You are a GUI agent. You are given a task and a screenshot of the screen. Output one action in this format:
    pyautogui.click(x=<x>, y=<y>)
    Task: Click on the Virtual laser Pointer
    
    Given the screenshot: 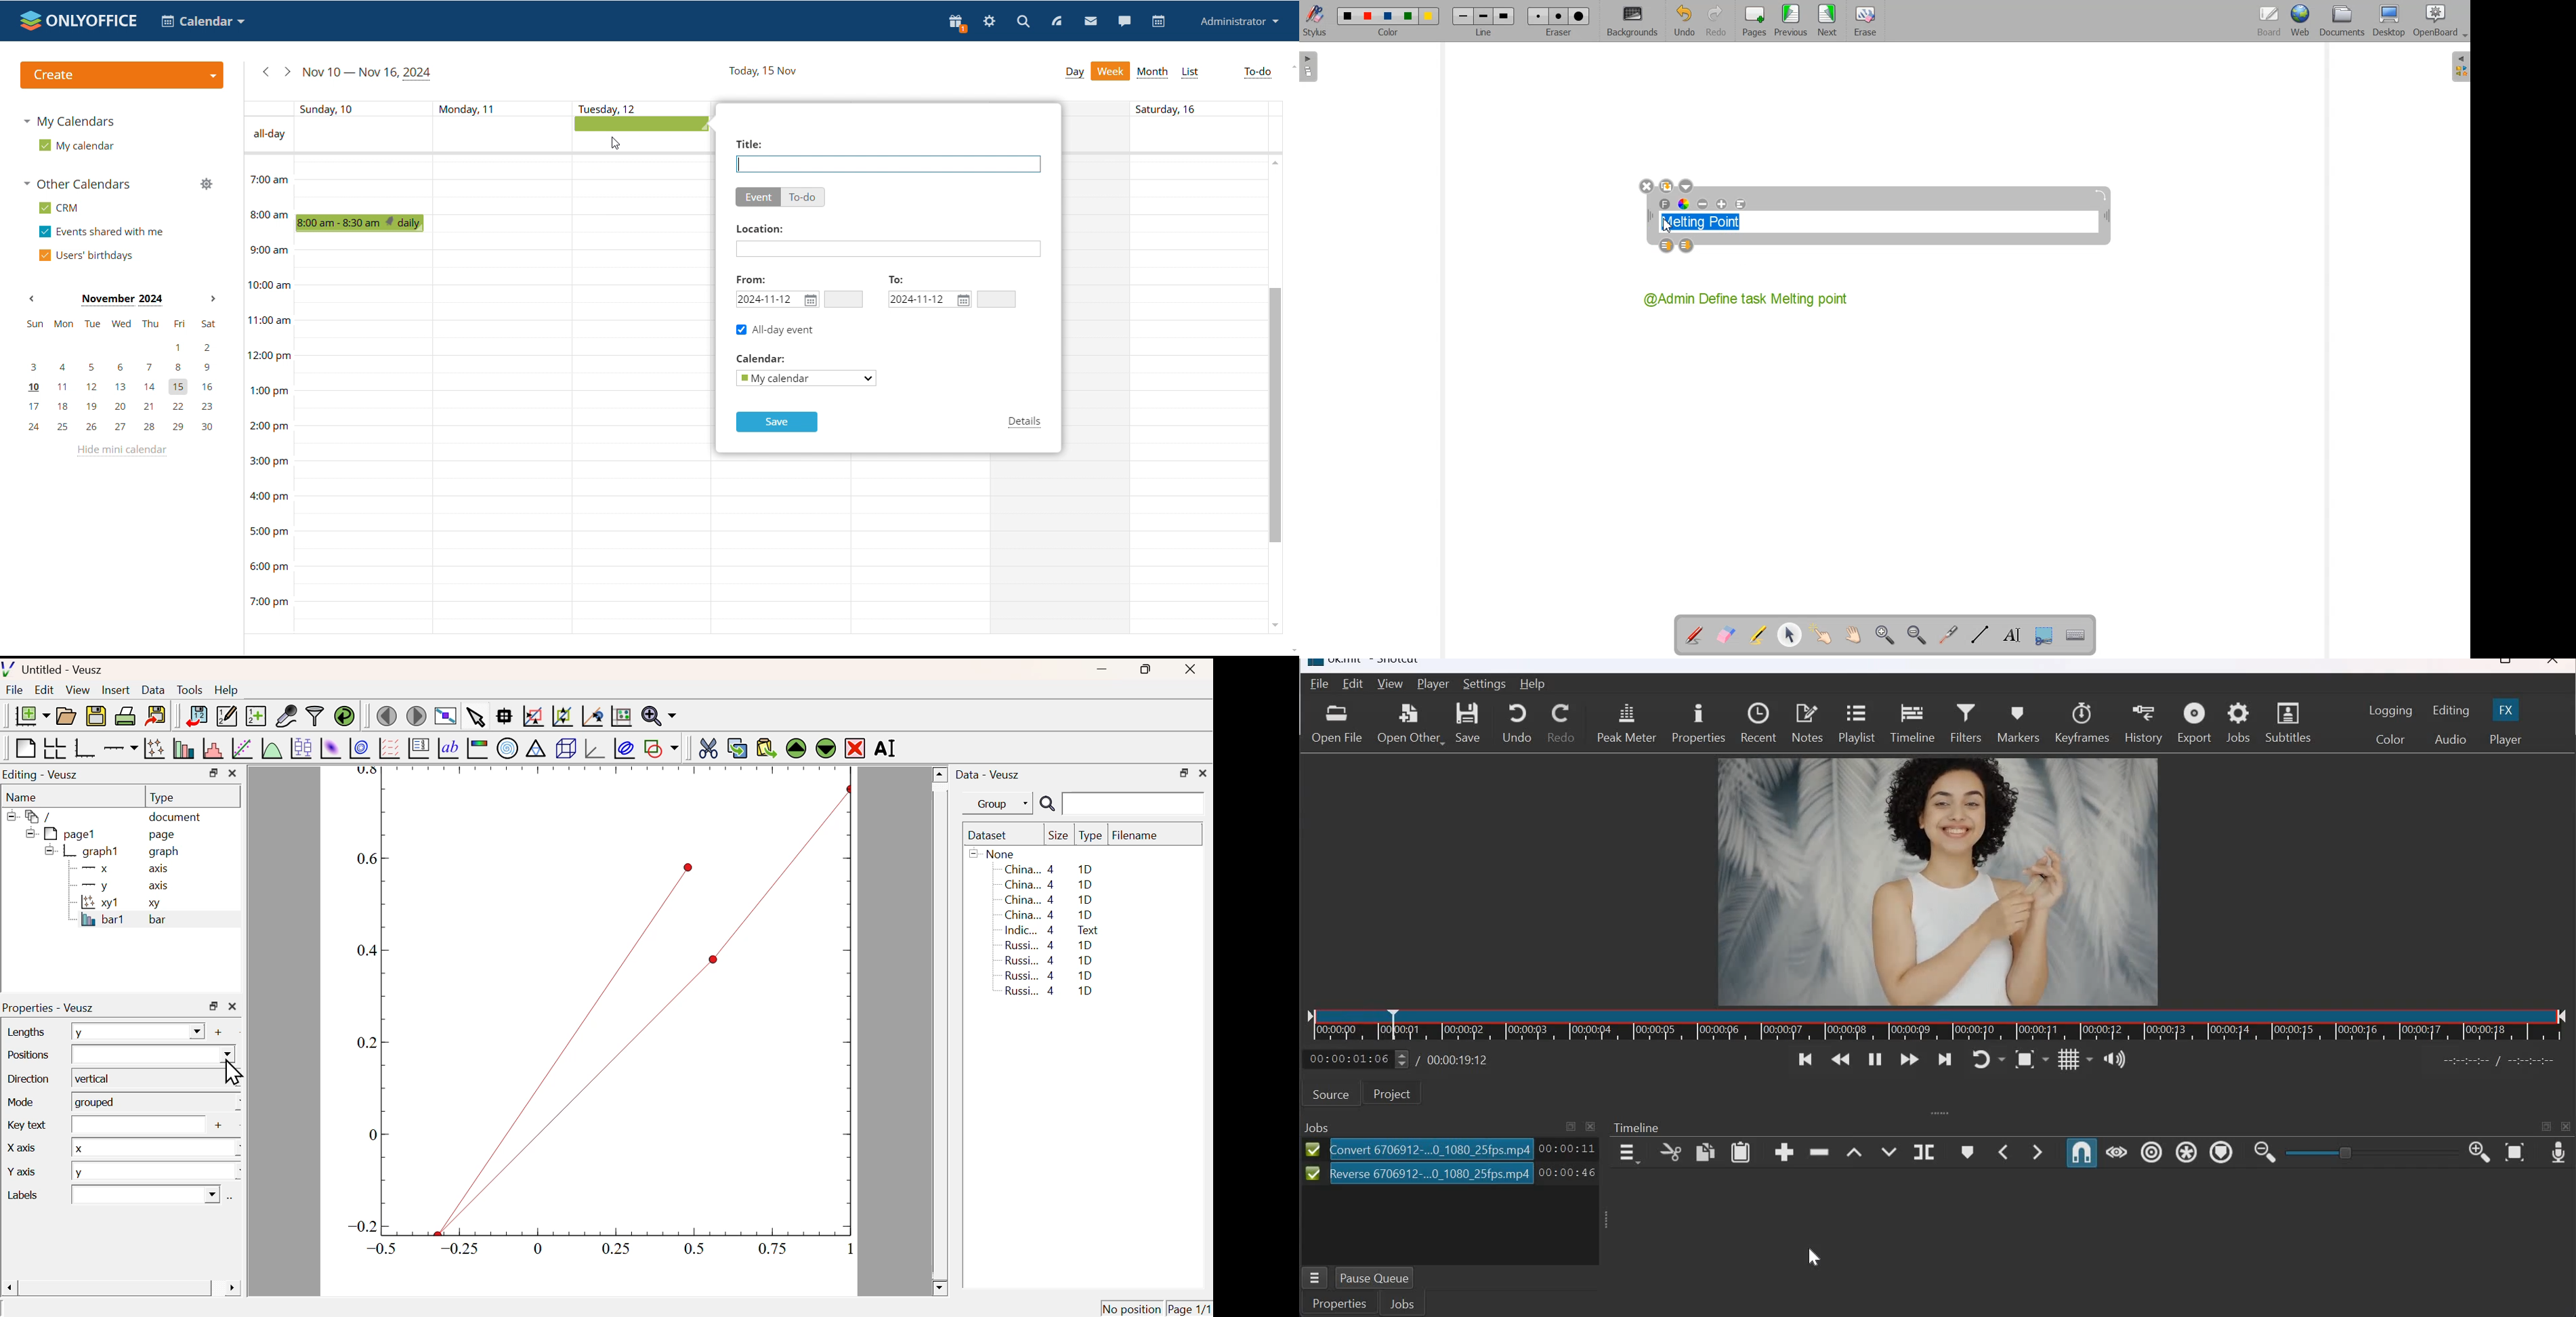 What is the action you would take?
    pyautogui.click(x=1948, y=634)
    